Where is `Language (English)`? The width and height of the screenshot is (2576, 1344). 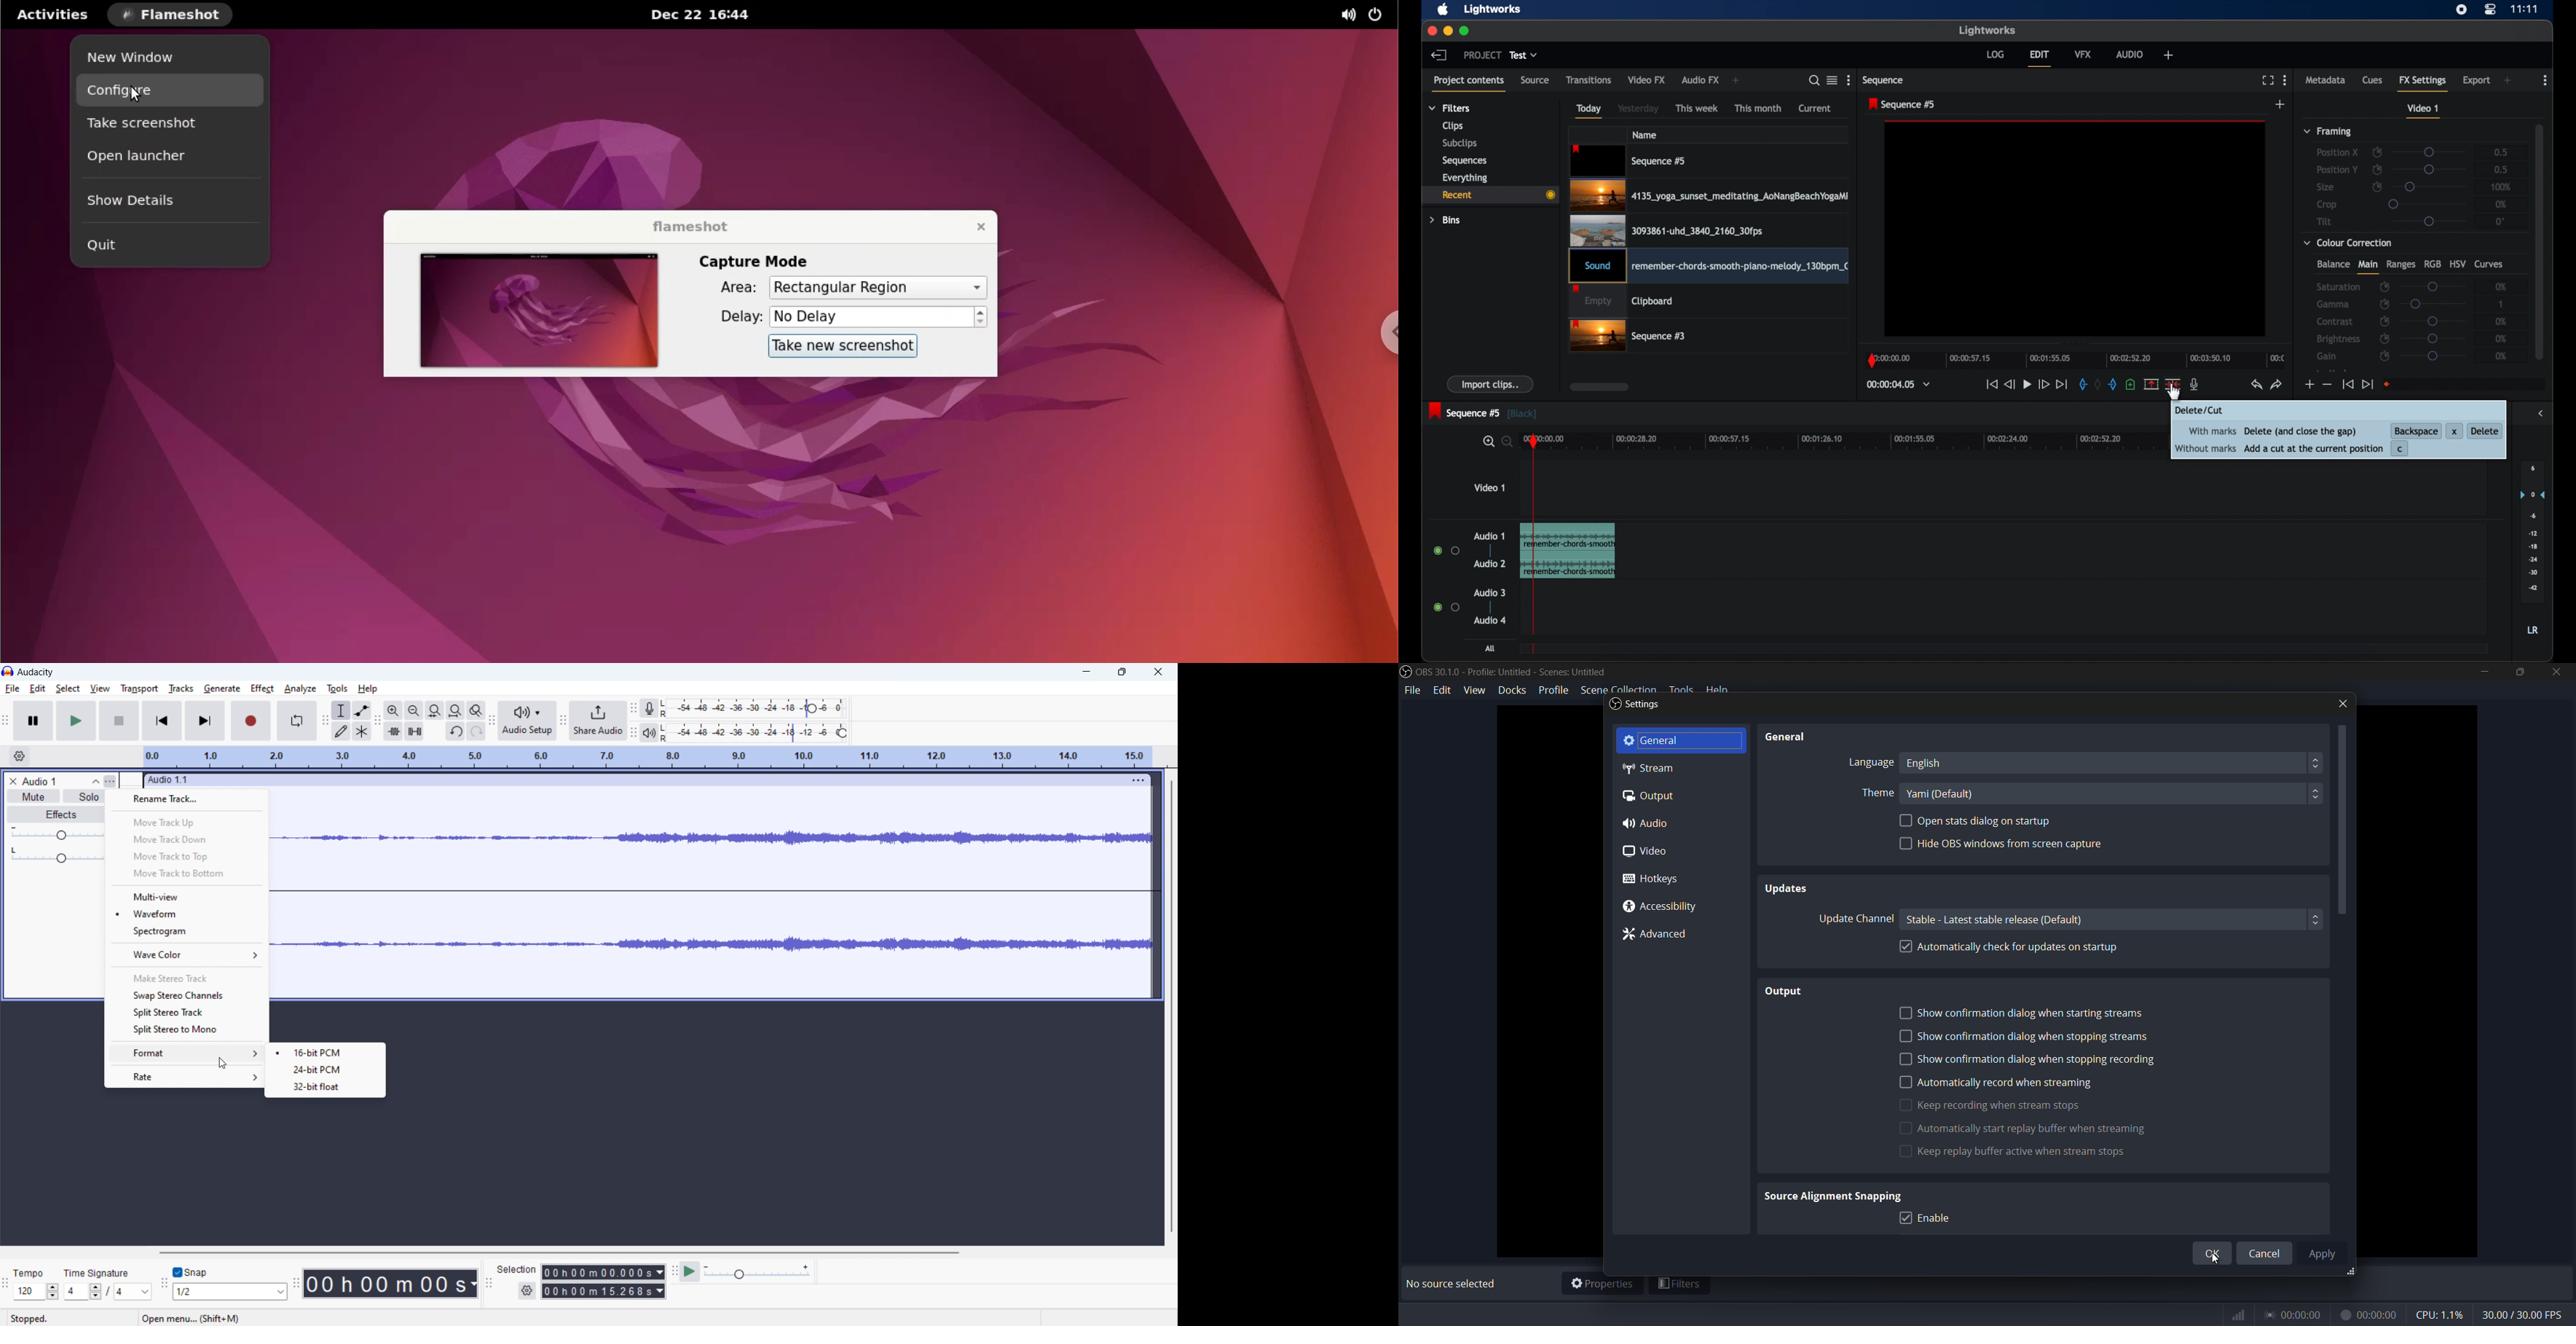 Language (English) is located at coordinates (2087, 762).